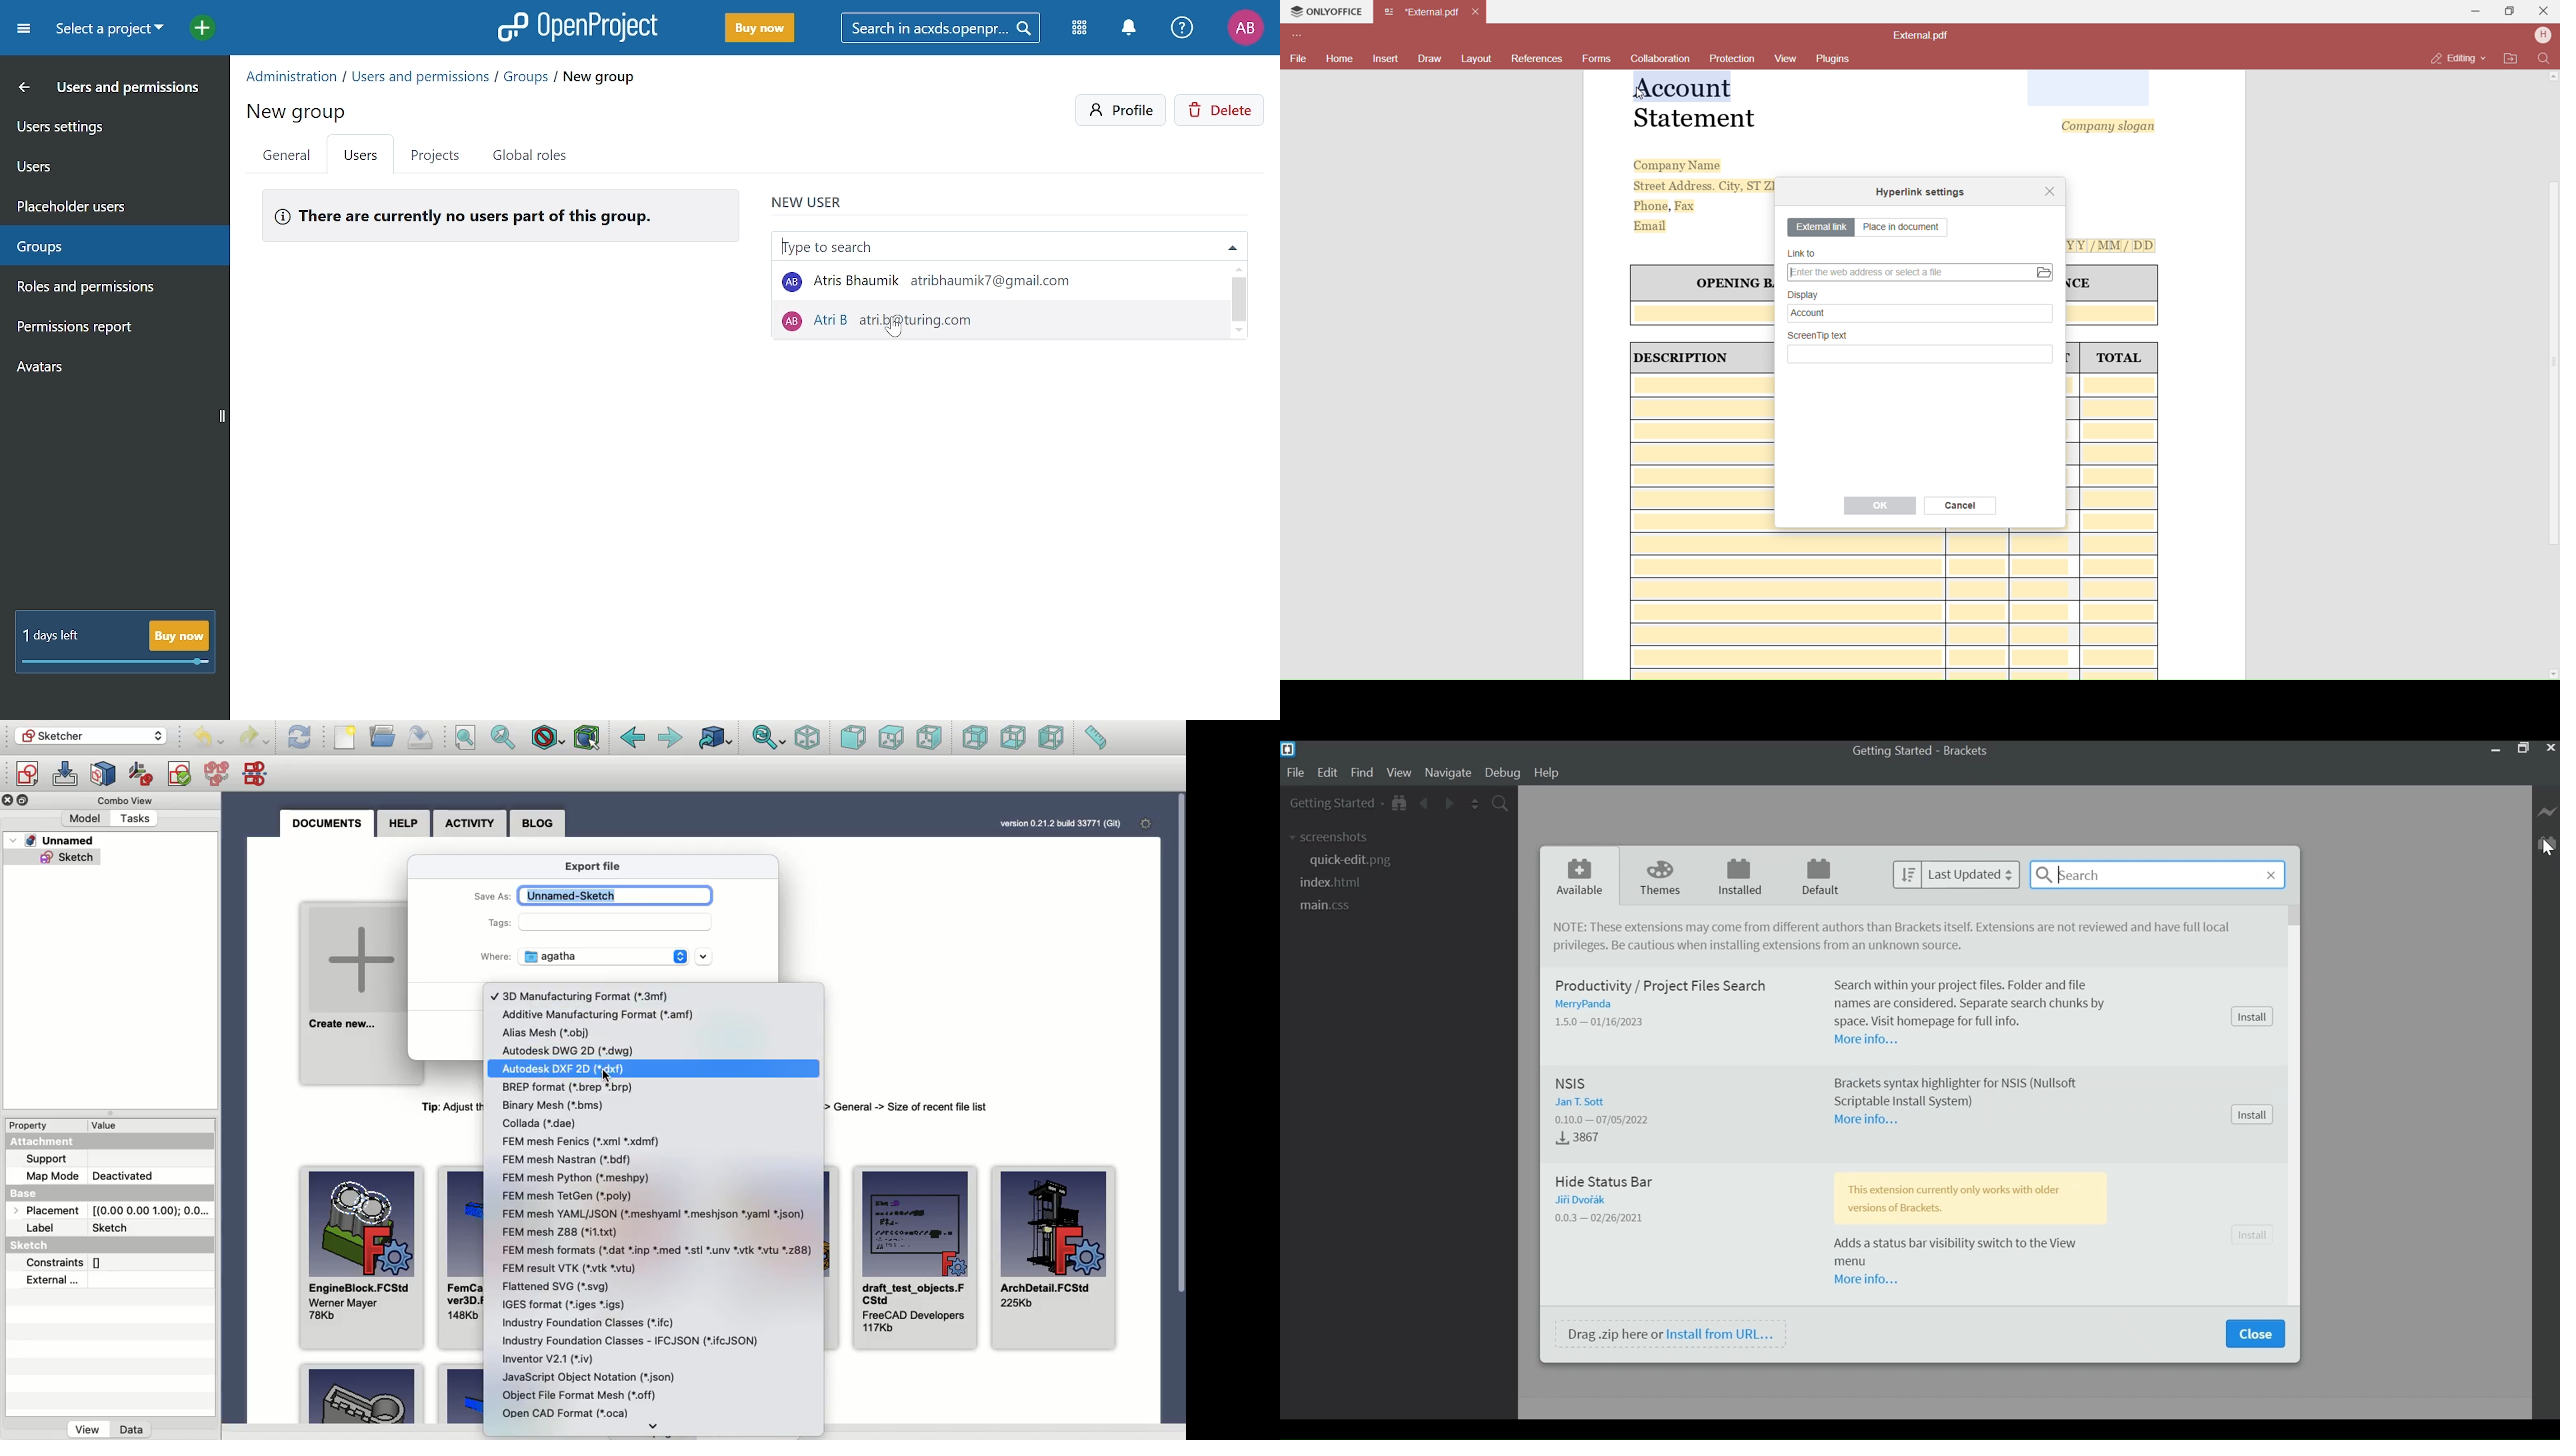  I want to click on Additive manufacturing format, so click(598, 1014).